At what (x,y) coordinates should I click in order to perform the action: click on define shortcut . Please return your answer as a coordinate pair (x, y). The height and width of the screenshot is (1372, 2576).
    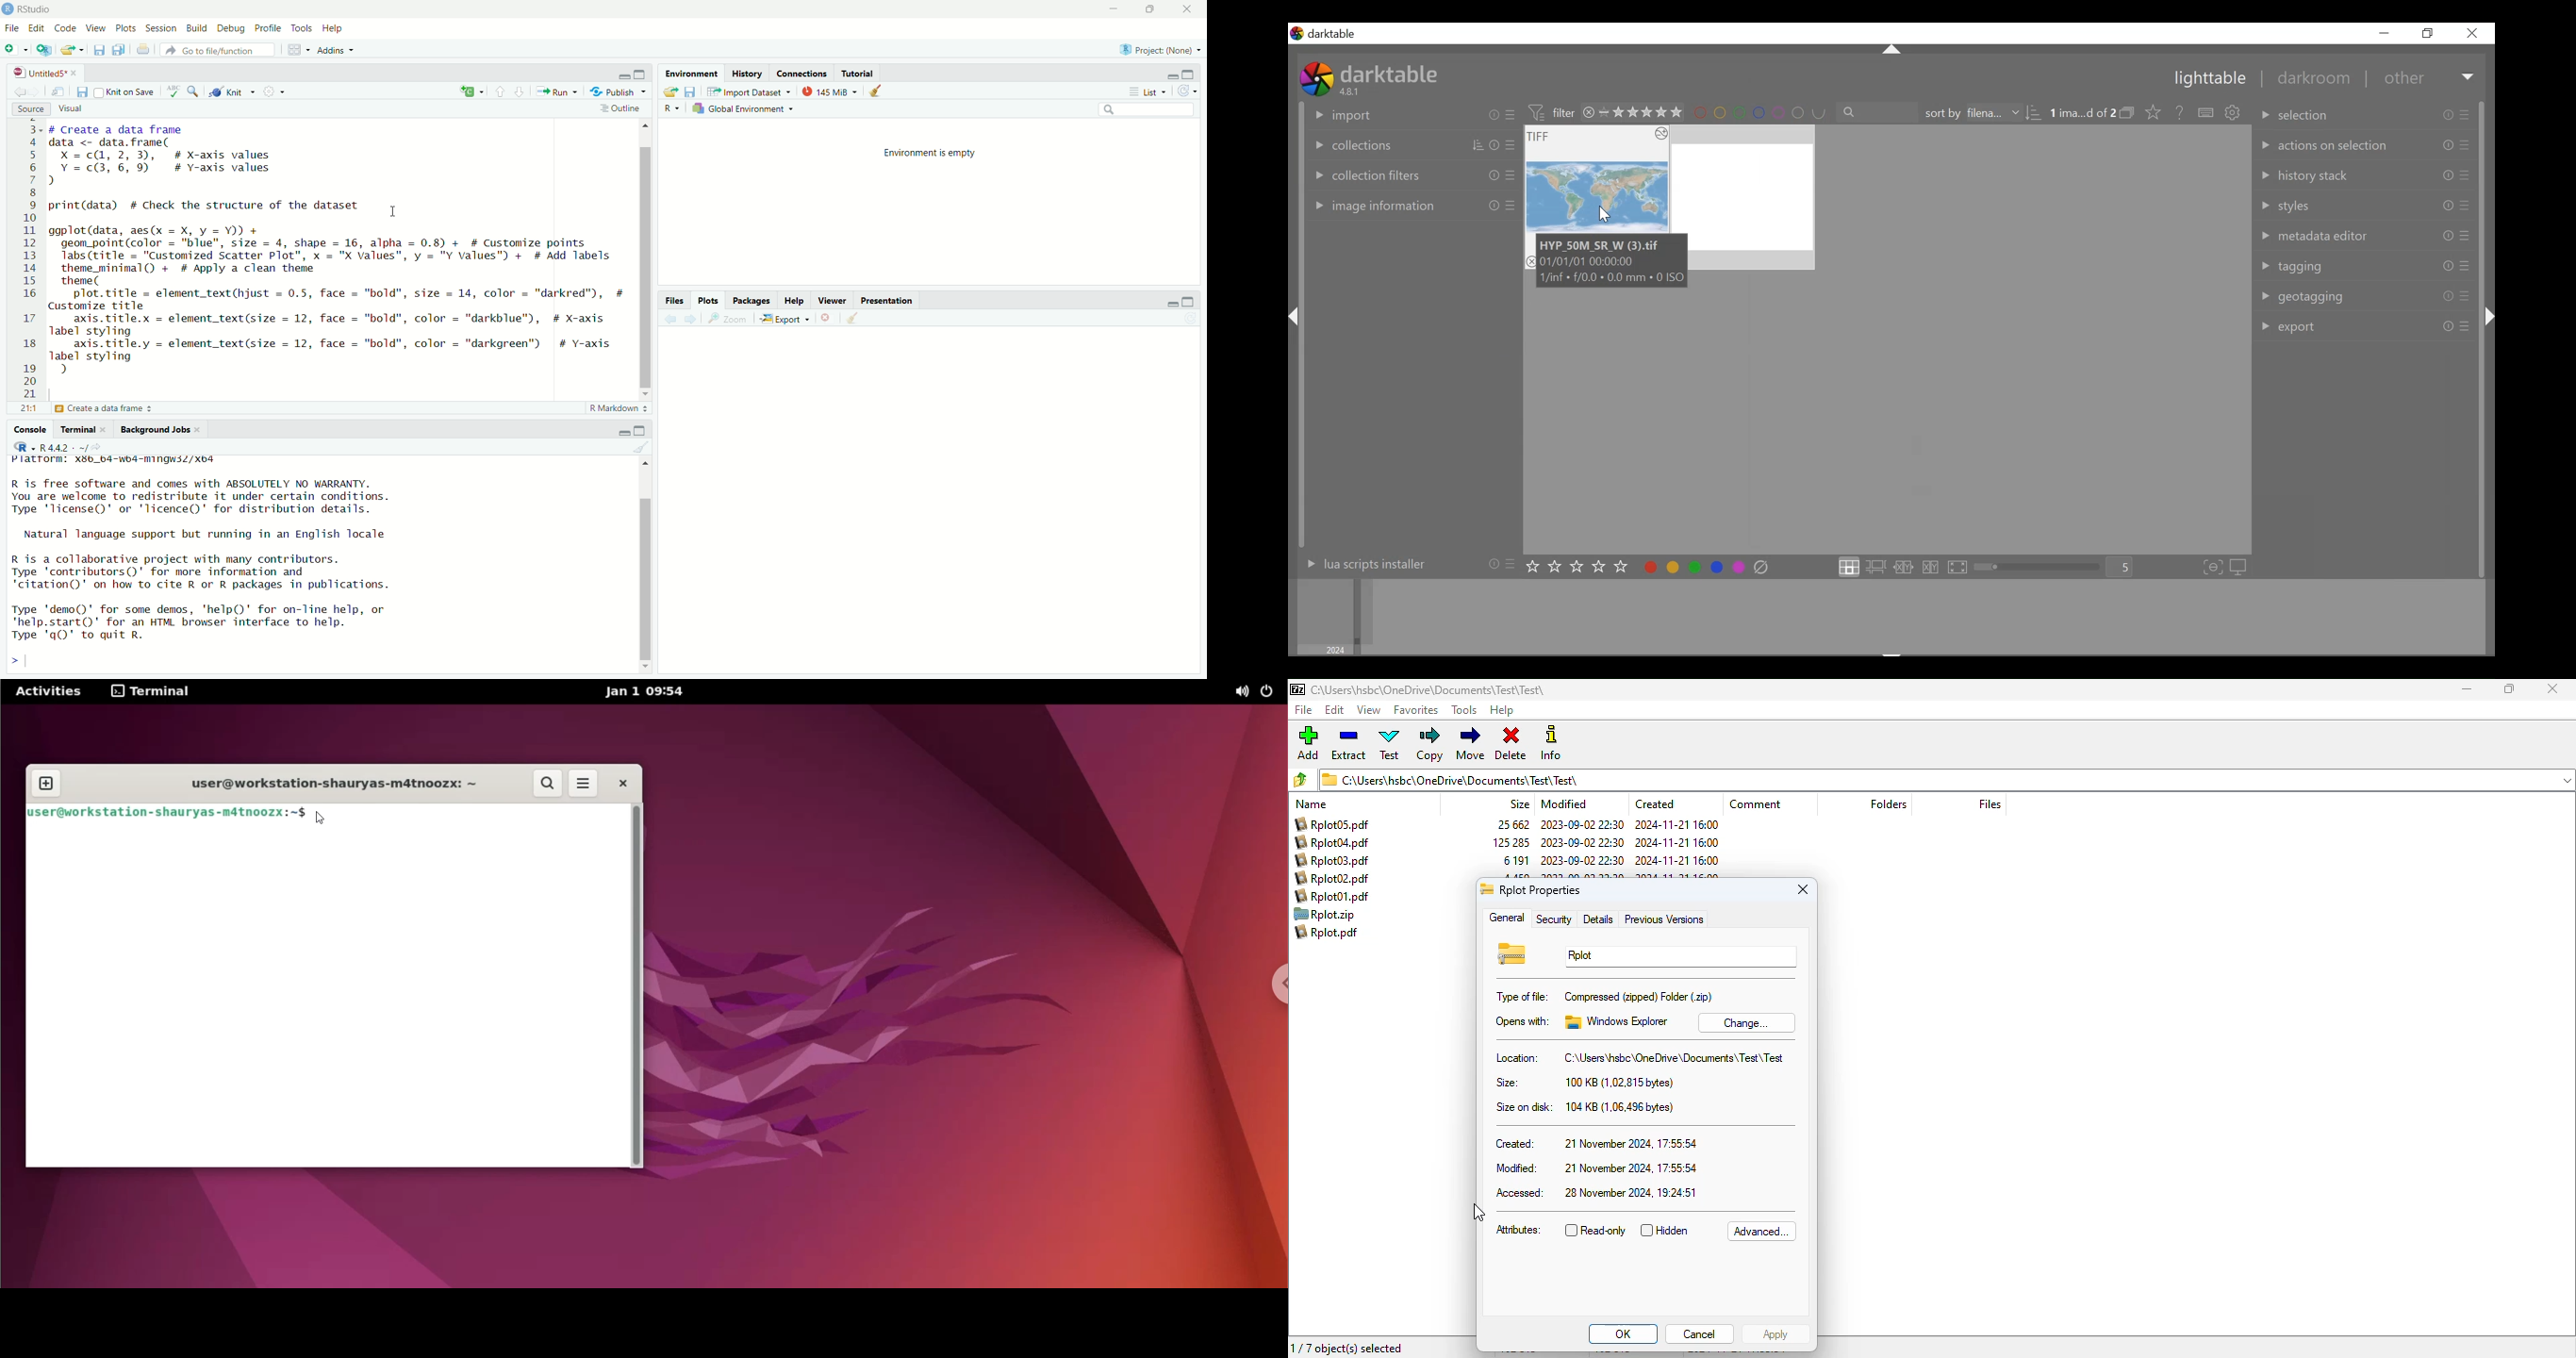
    Looking at the image, I should click on (2204, 113).